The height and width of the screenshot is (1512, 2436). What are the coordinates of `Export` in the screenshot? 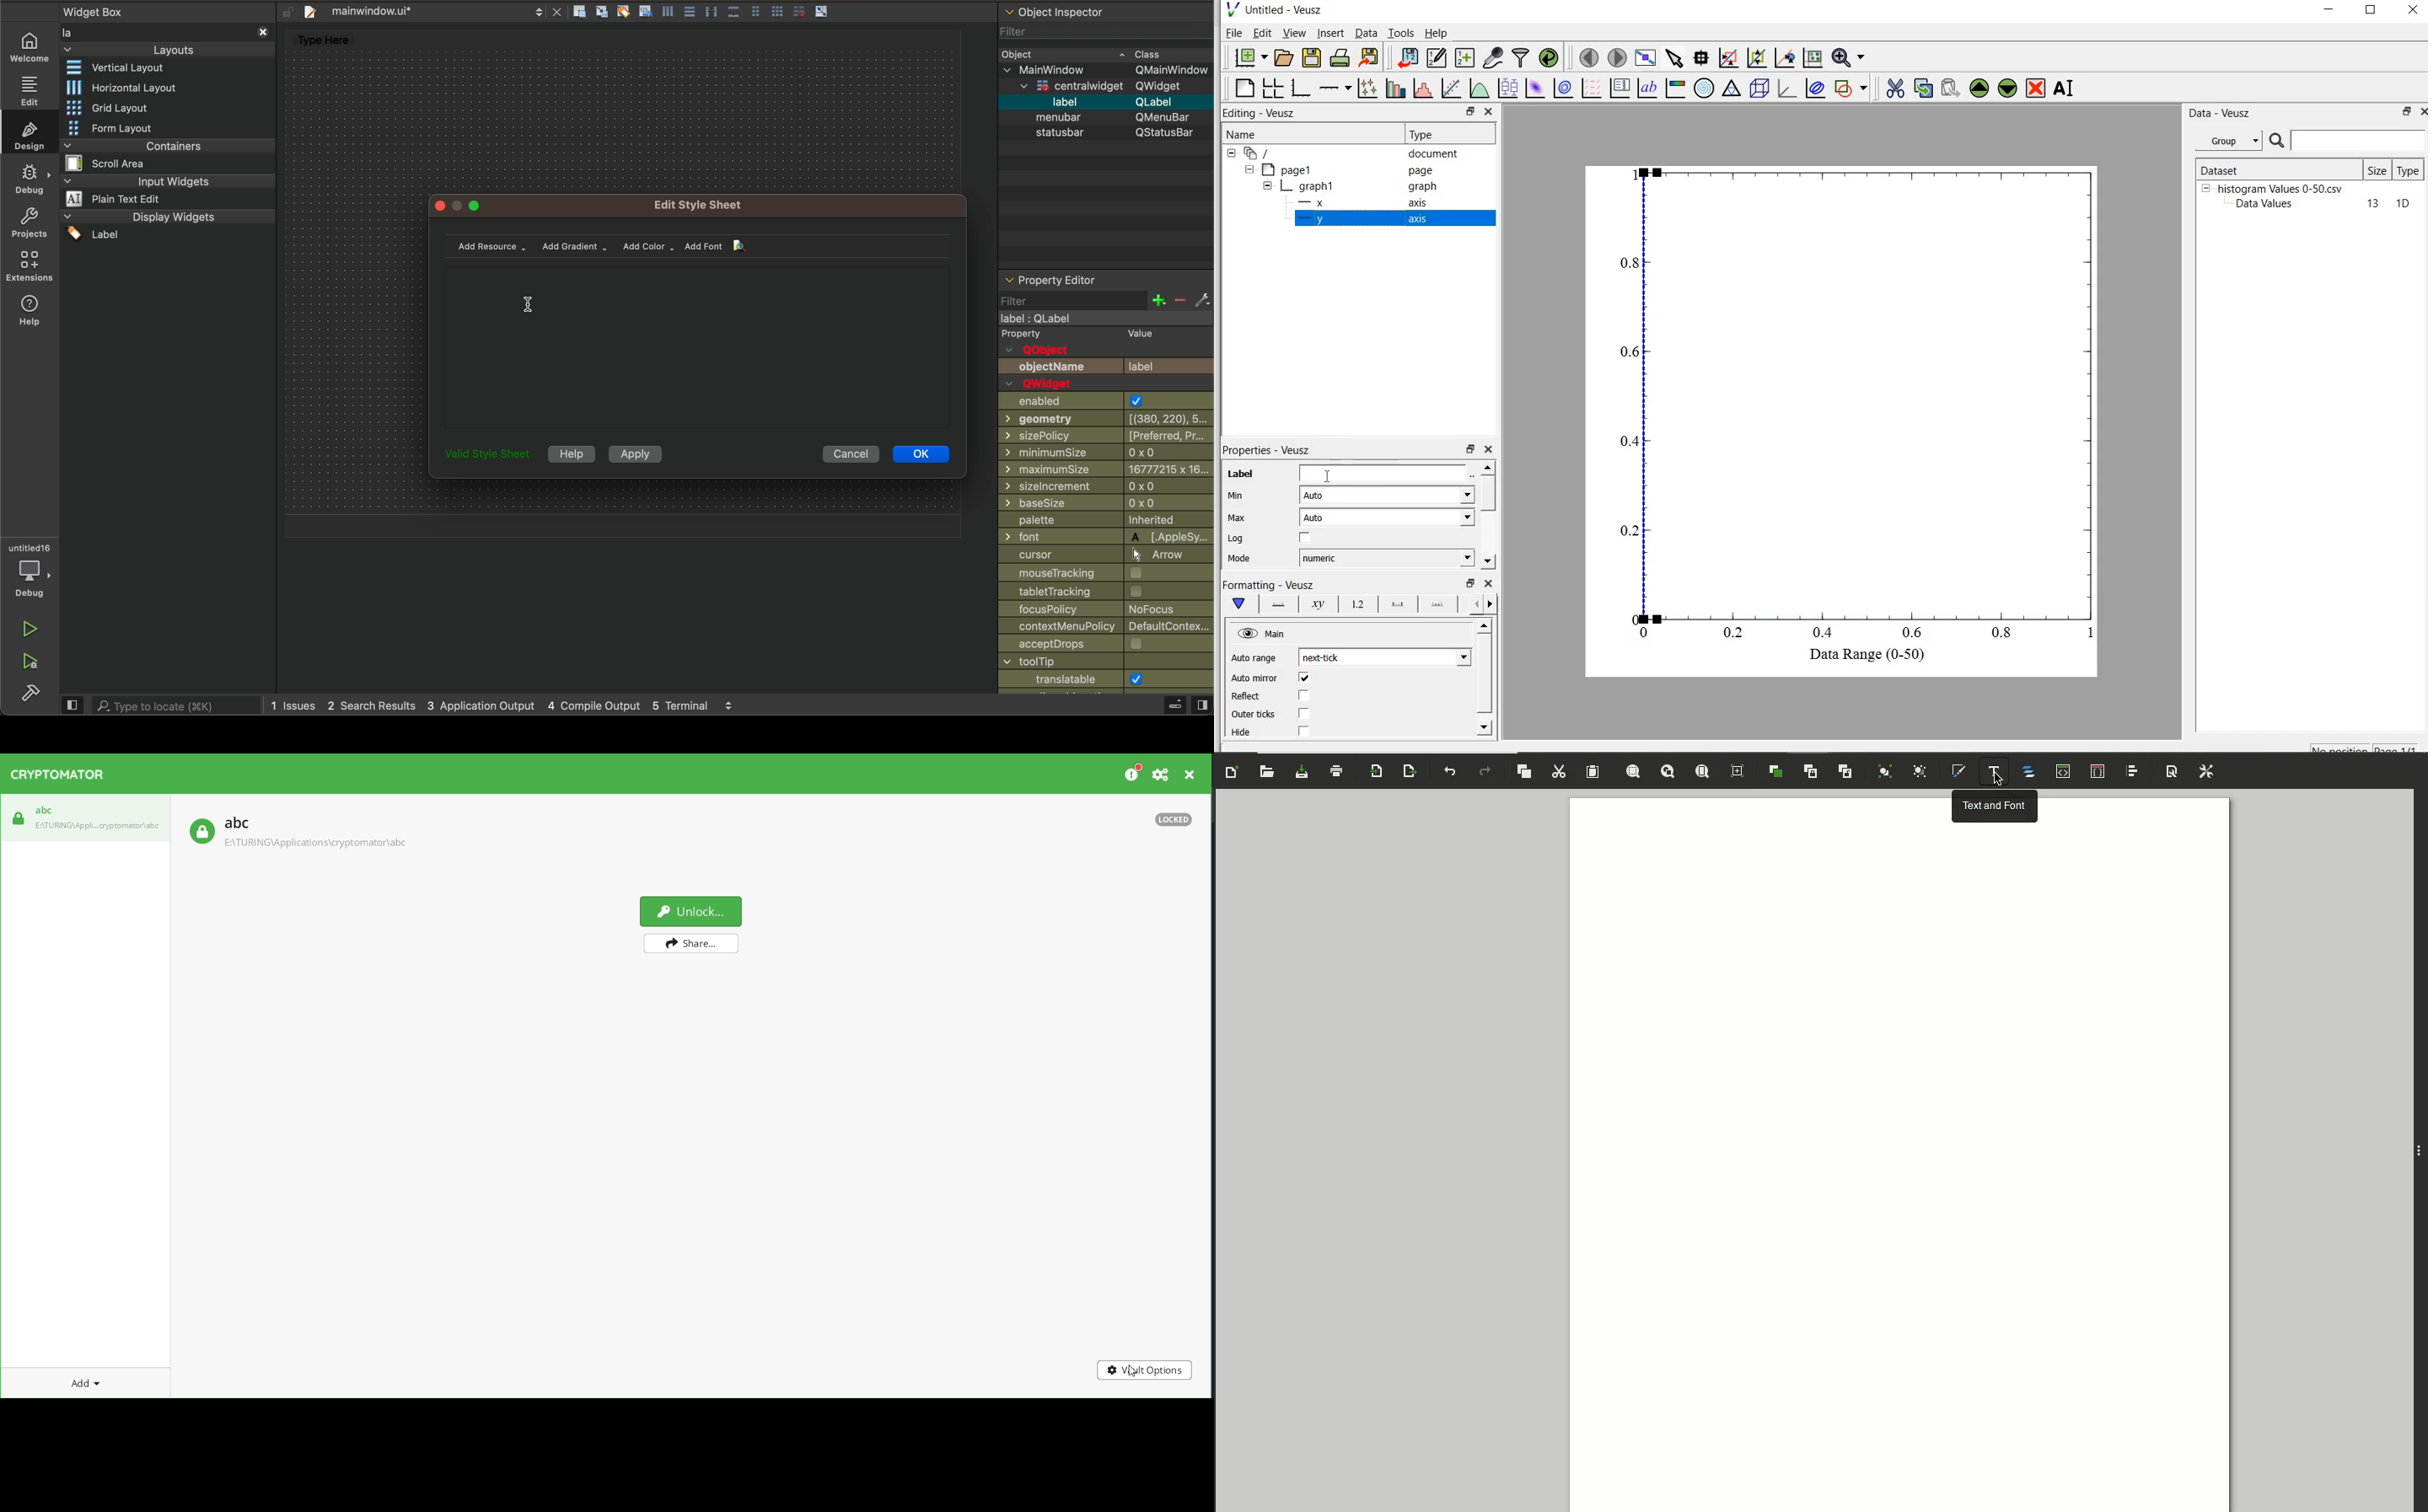 It's located at (1411, 772).